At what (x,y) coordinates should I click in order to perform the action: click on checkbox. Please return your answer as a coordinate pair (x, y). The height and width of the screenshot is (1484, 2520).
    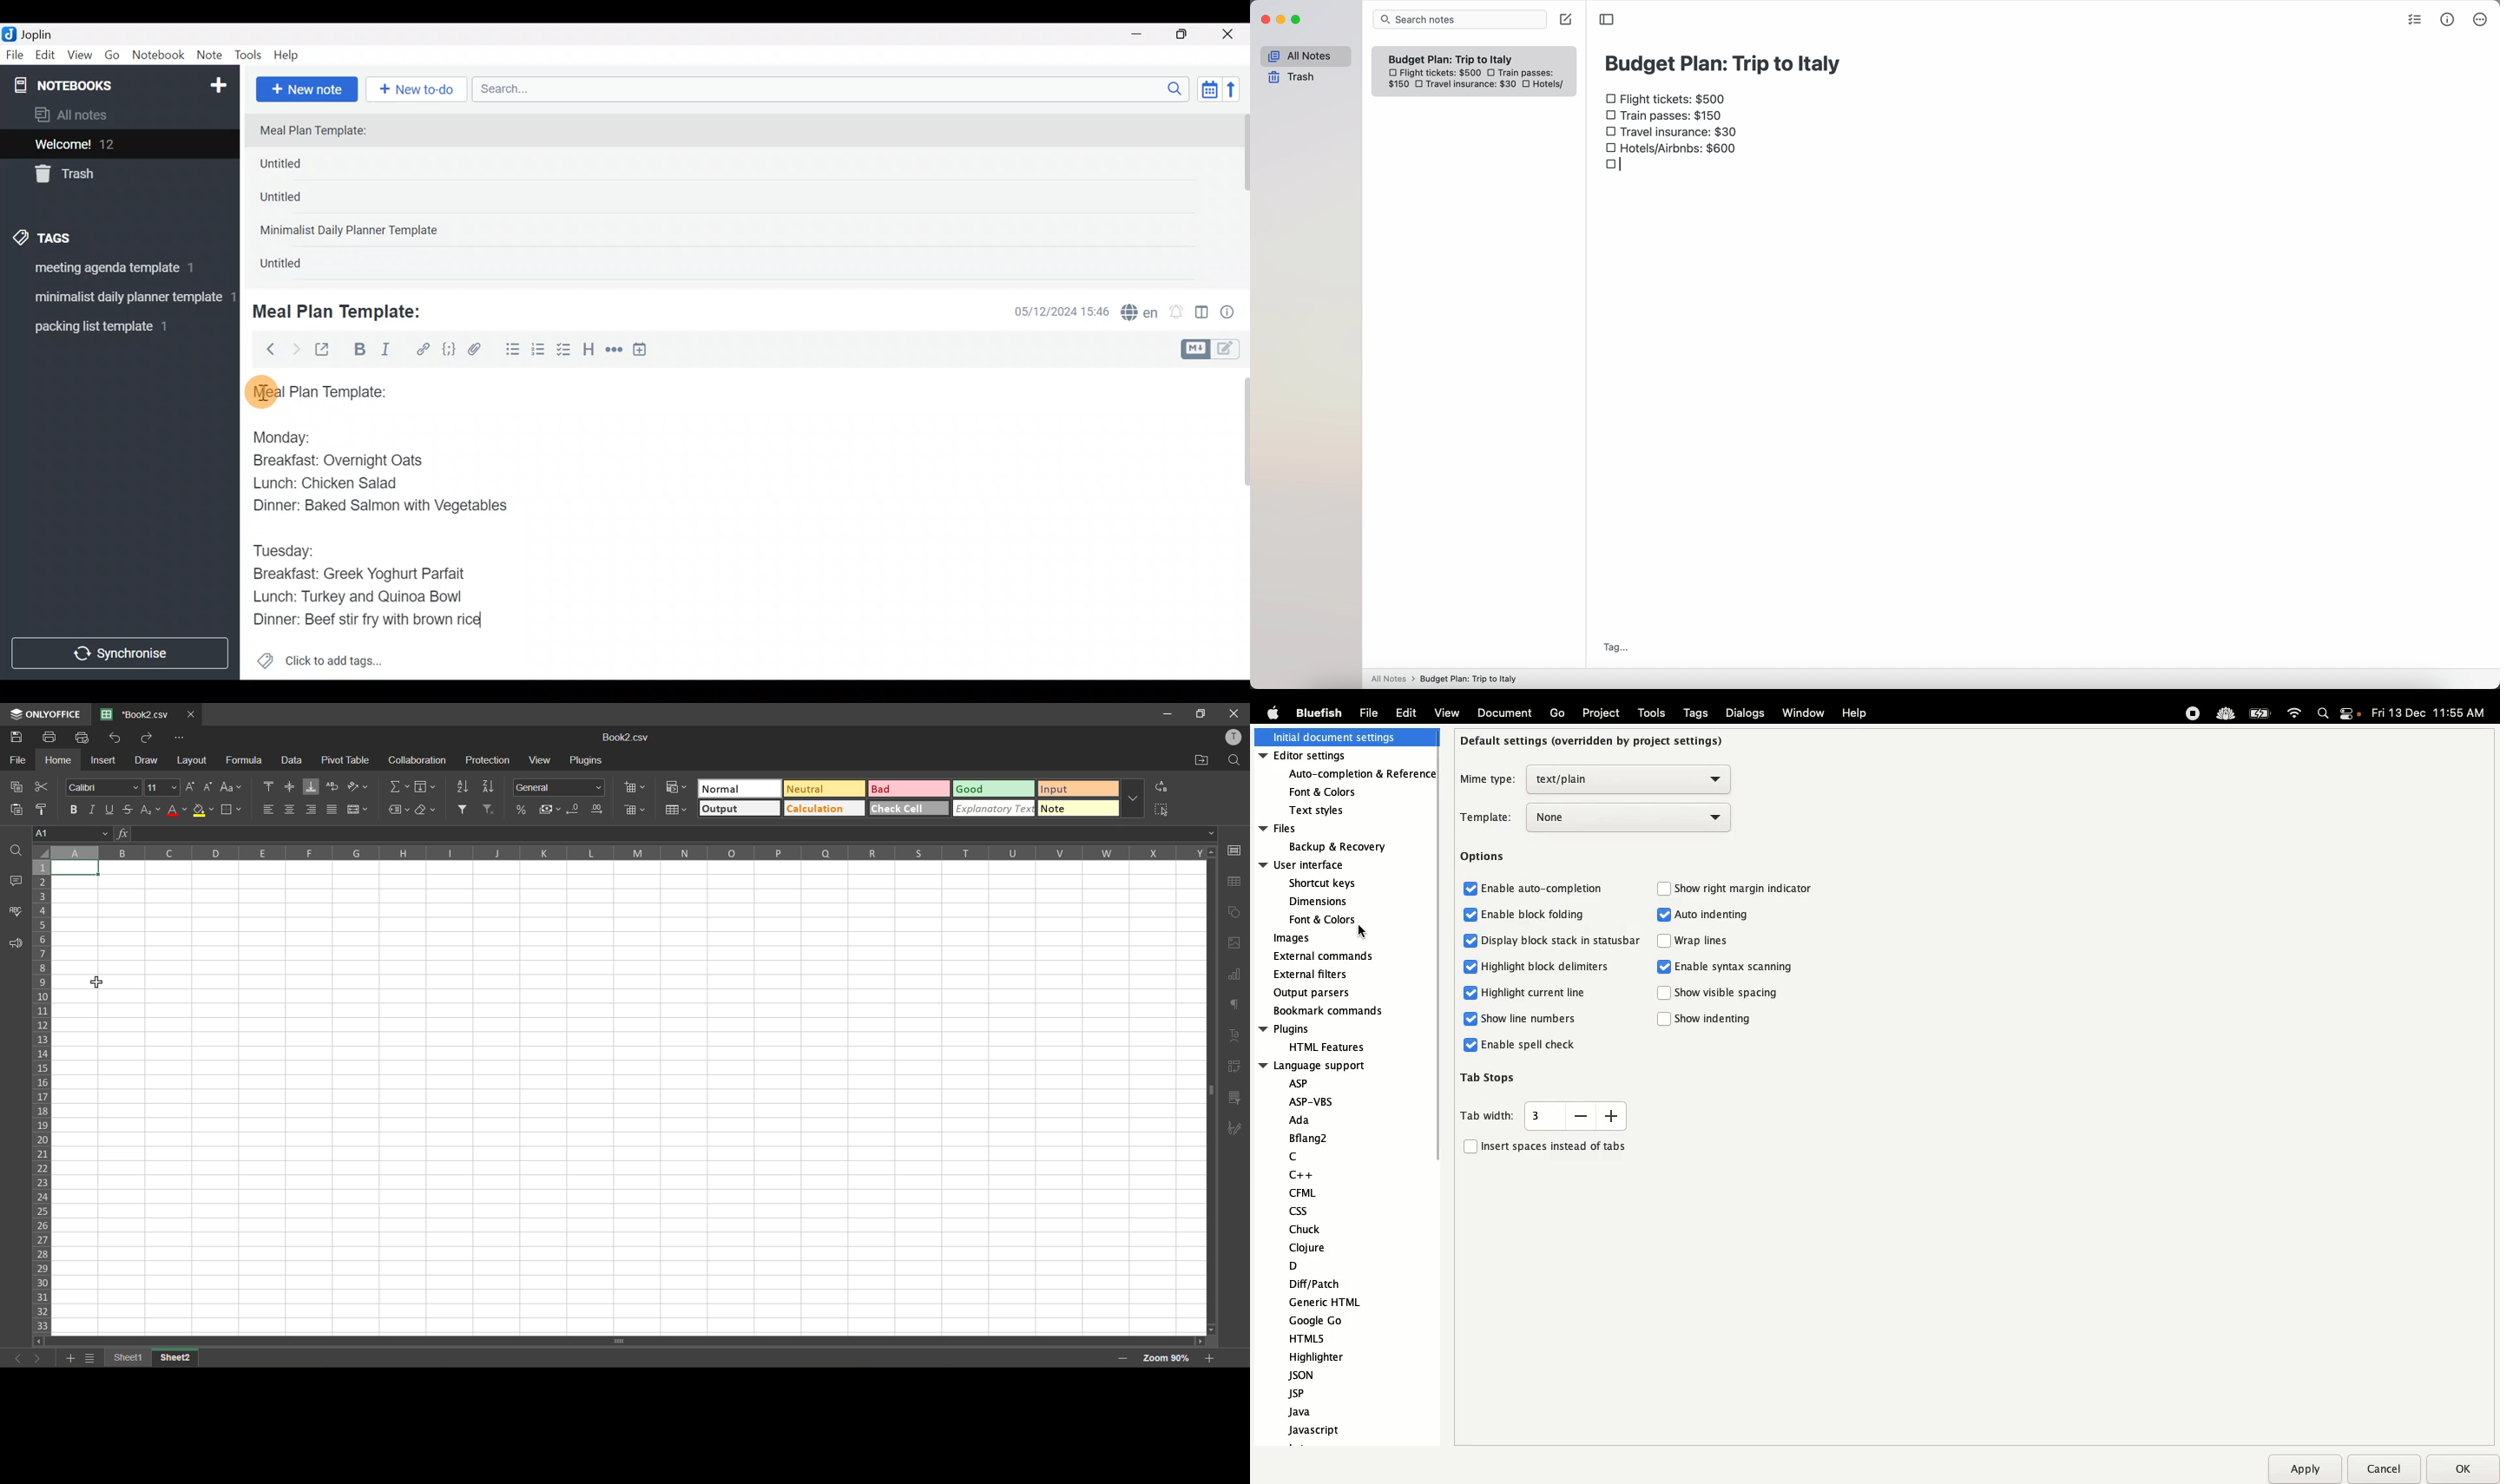
    Looking at the image, I should click on (1493, 73).